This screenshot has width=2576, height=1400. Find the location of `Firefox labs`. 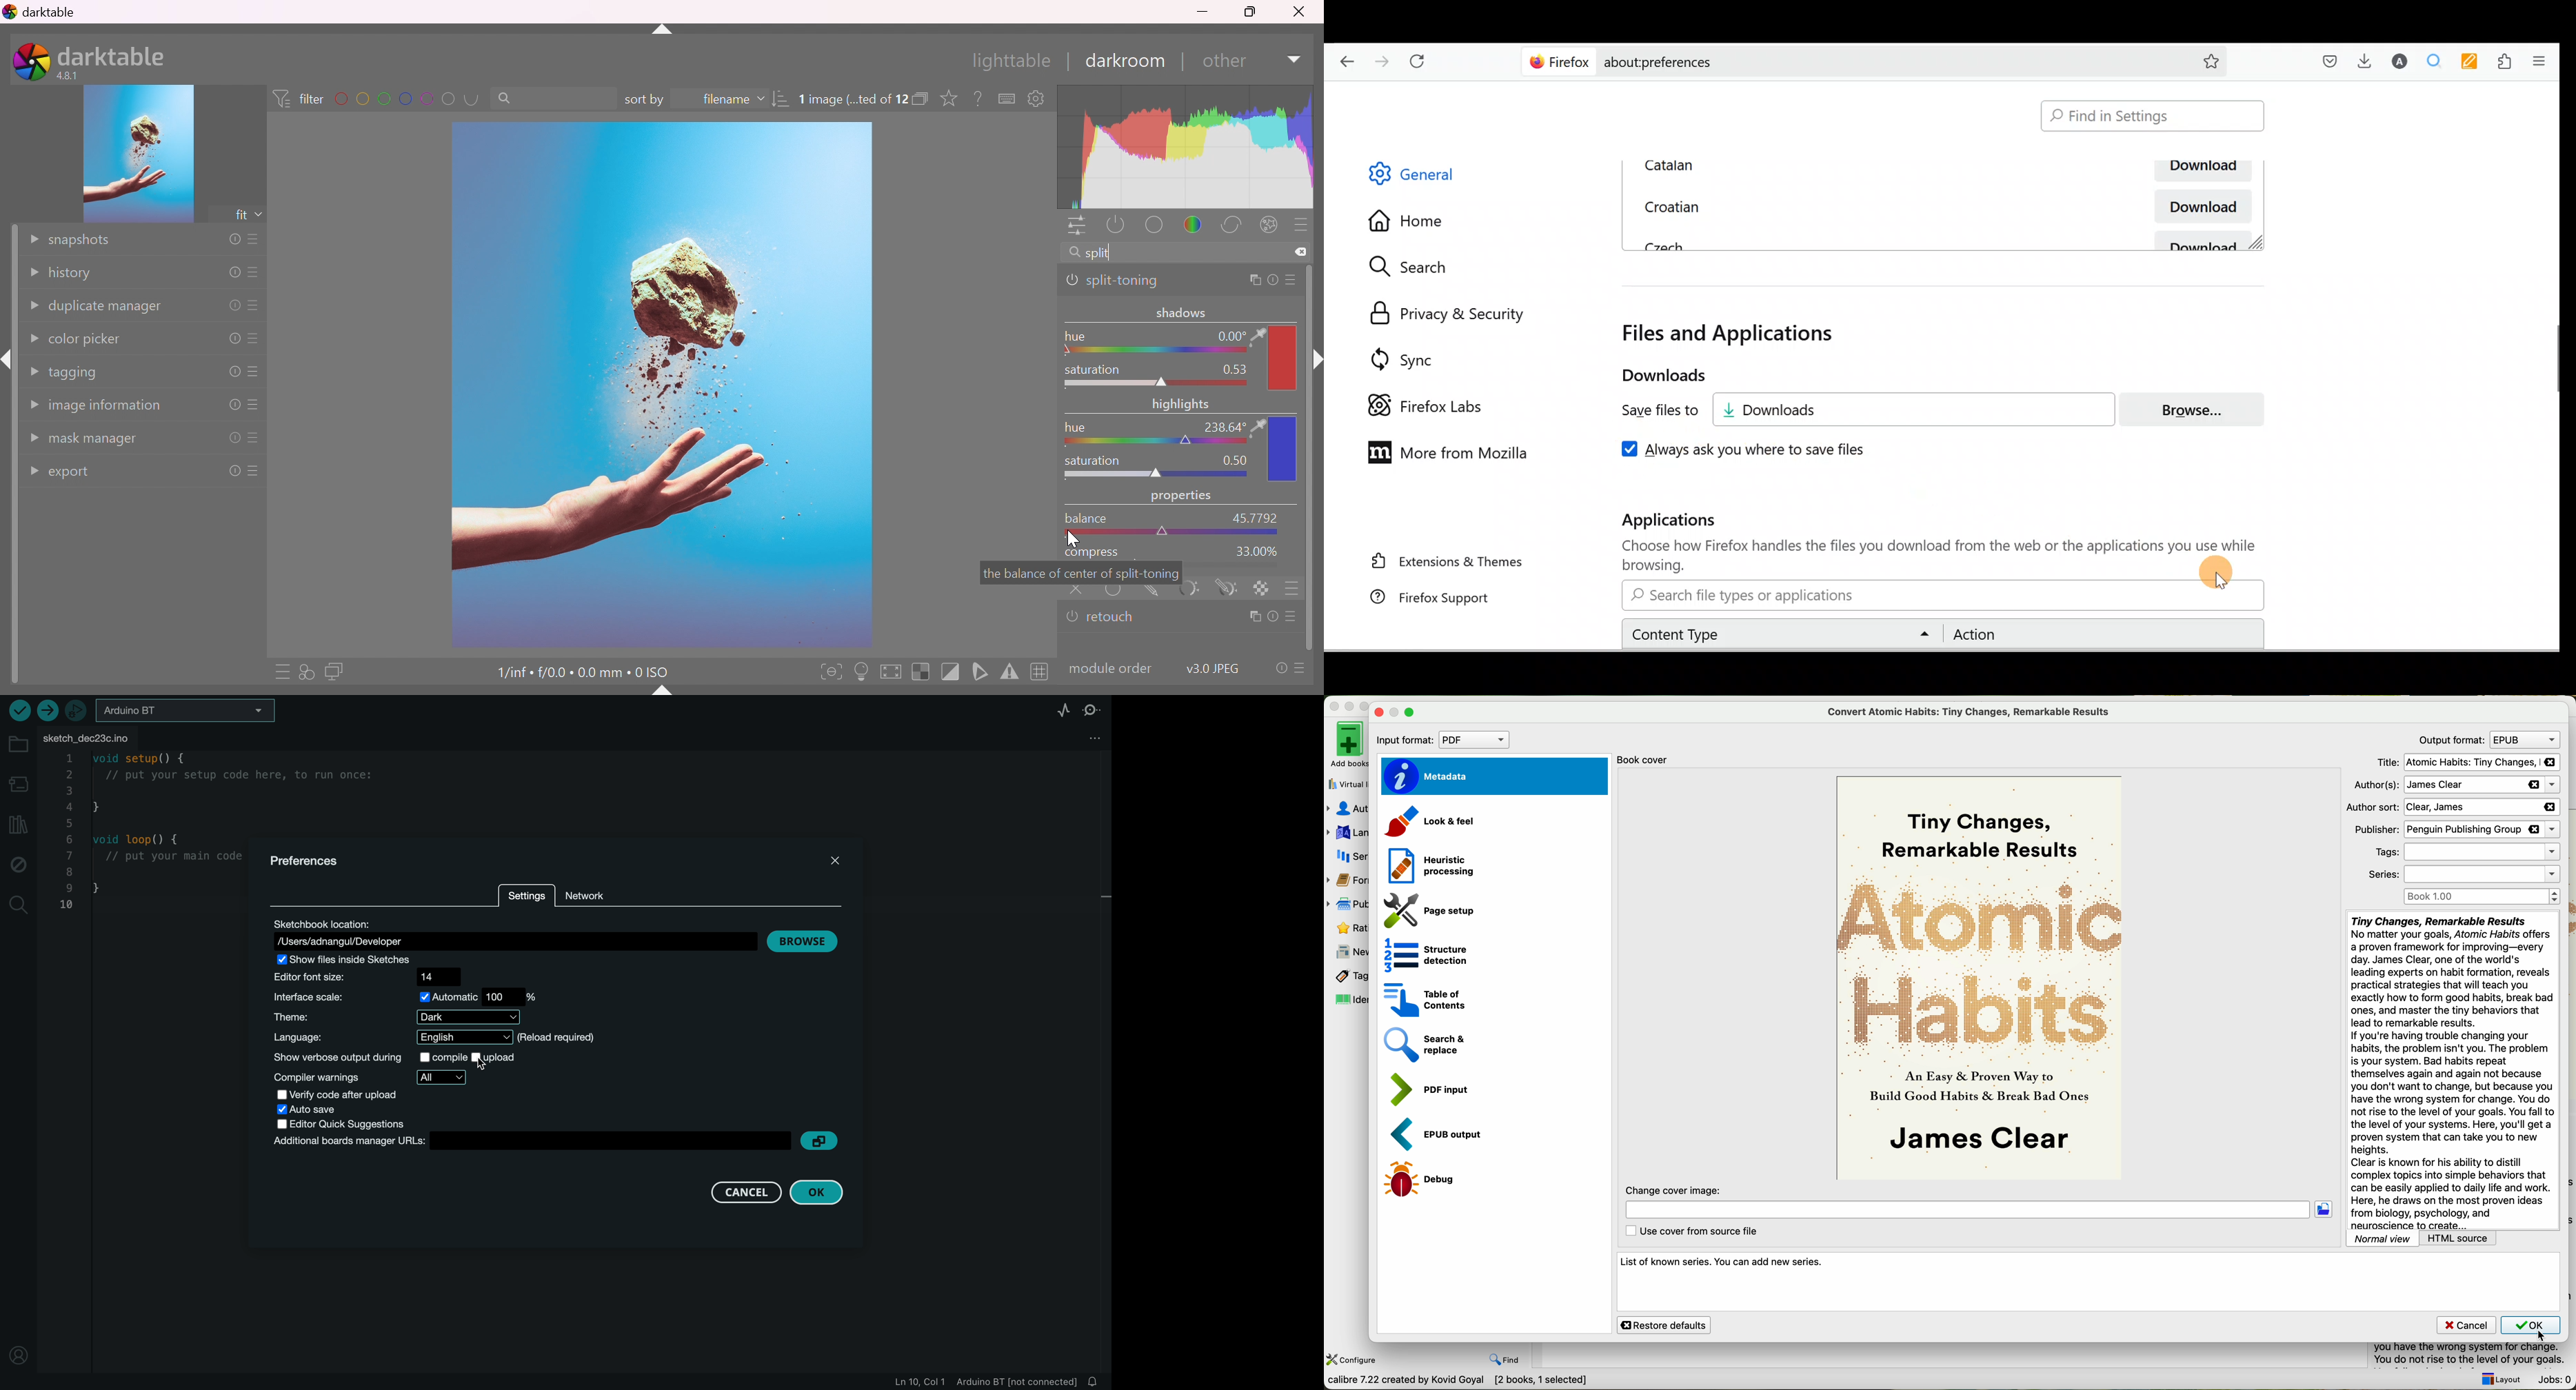

Firefox labs is located at coordinates (1421, 399).